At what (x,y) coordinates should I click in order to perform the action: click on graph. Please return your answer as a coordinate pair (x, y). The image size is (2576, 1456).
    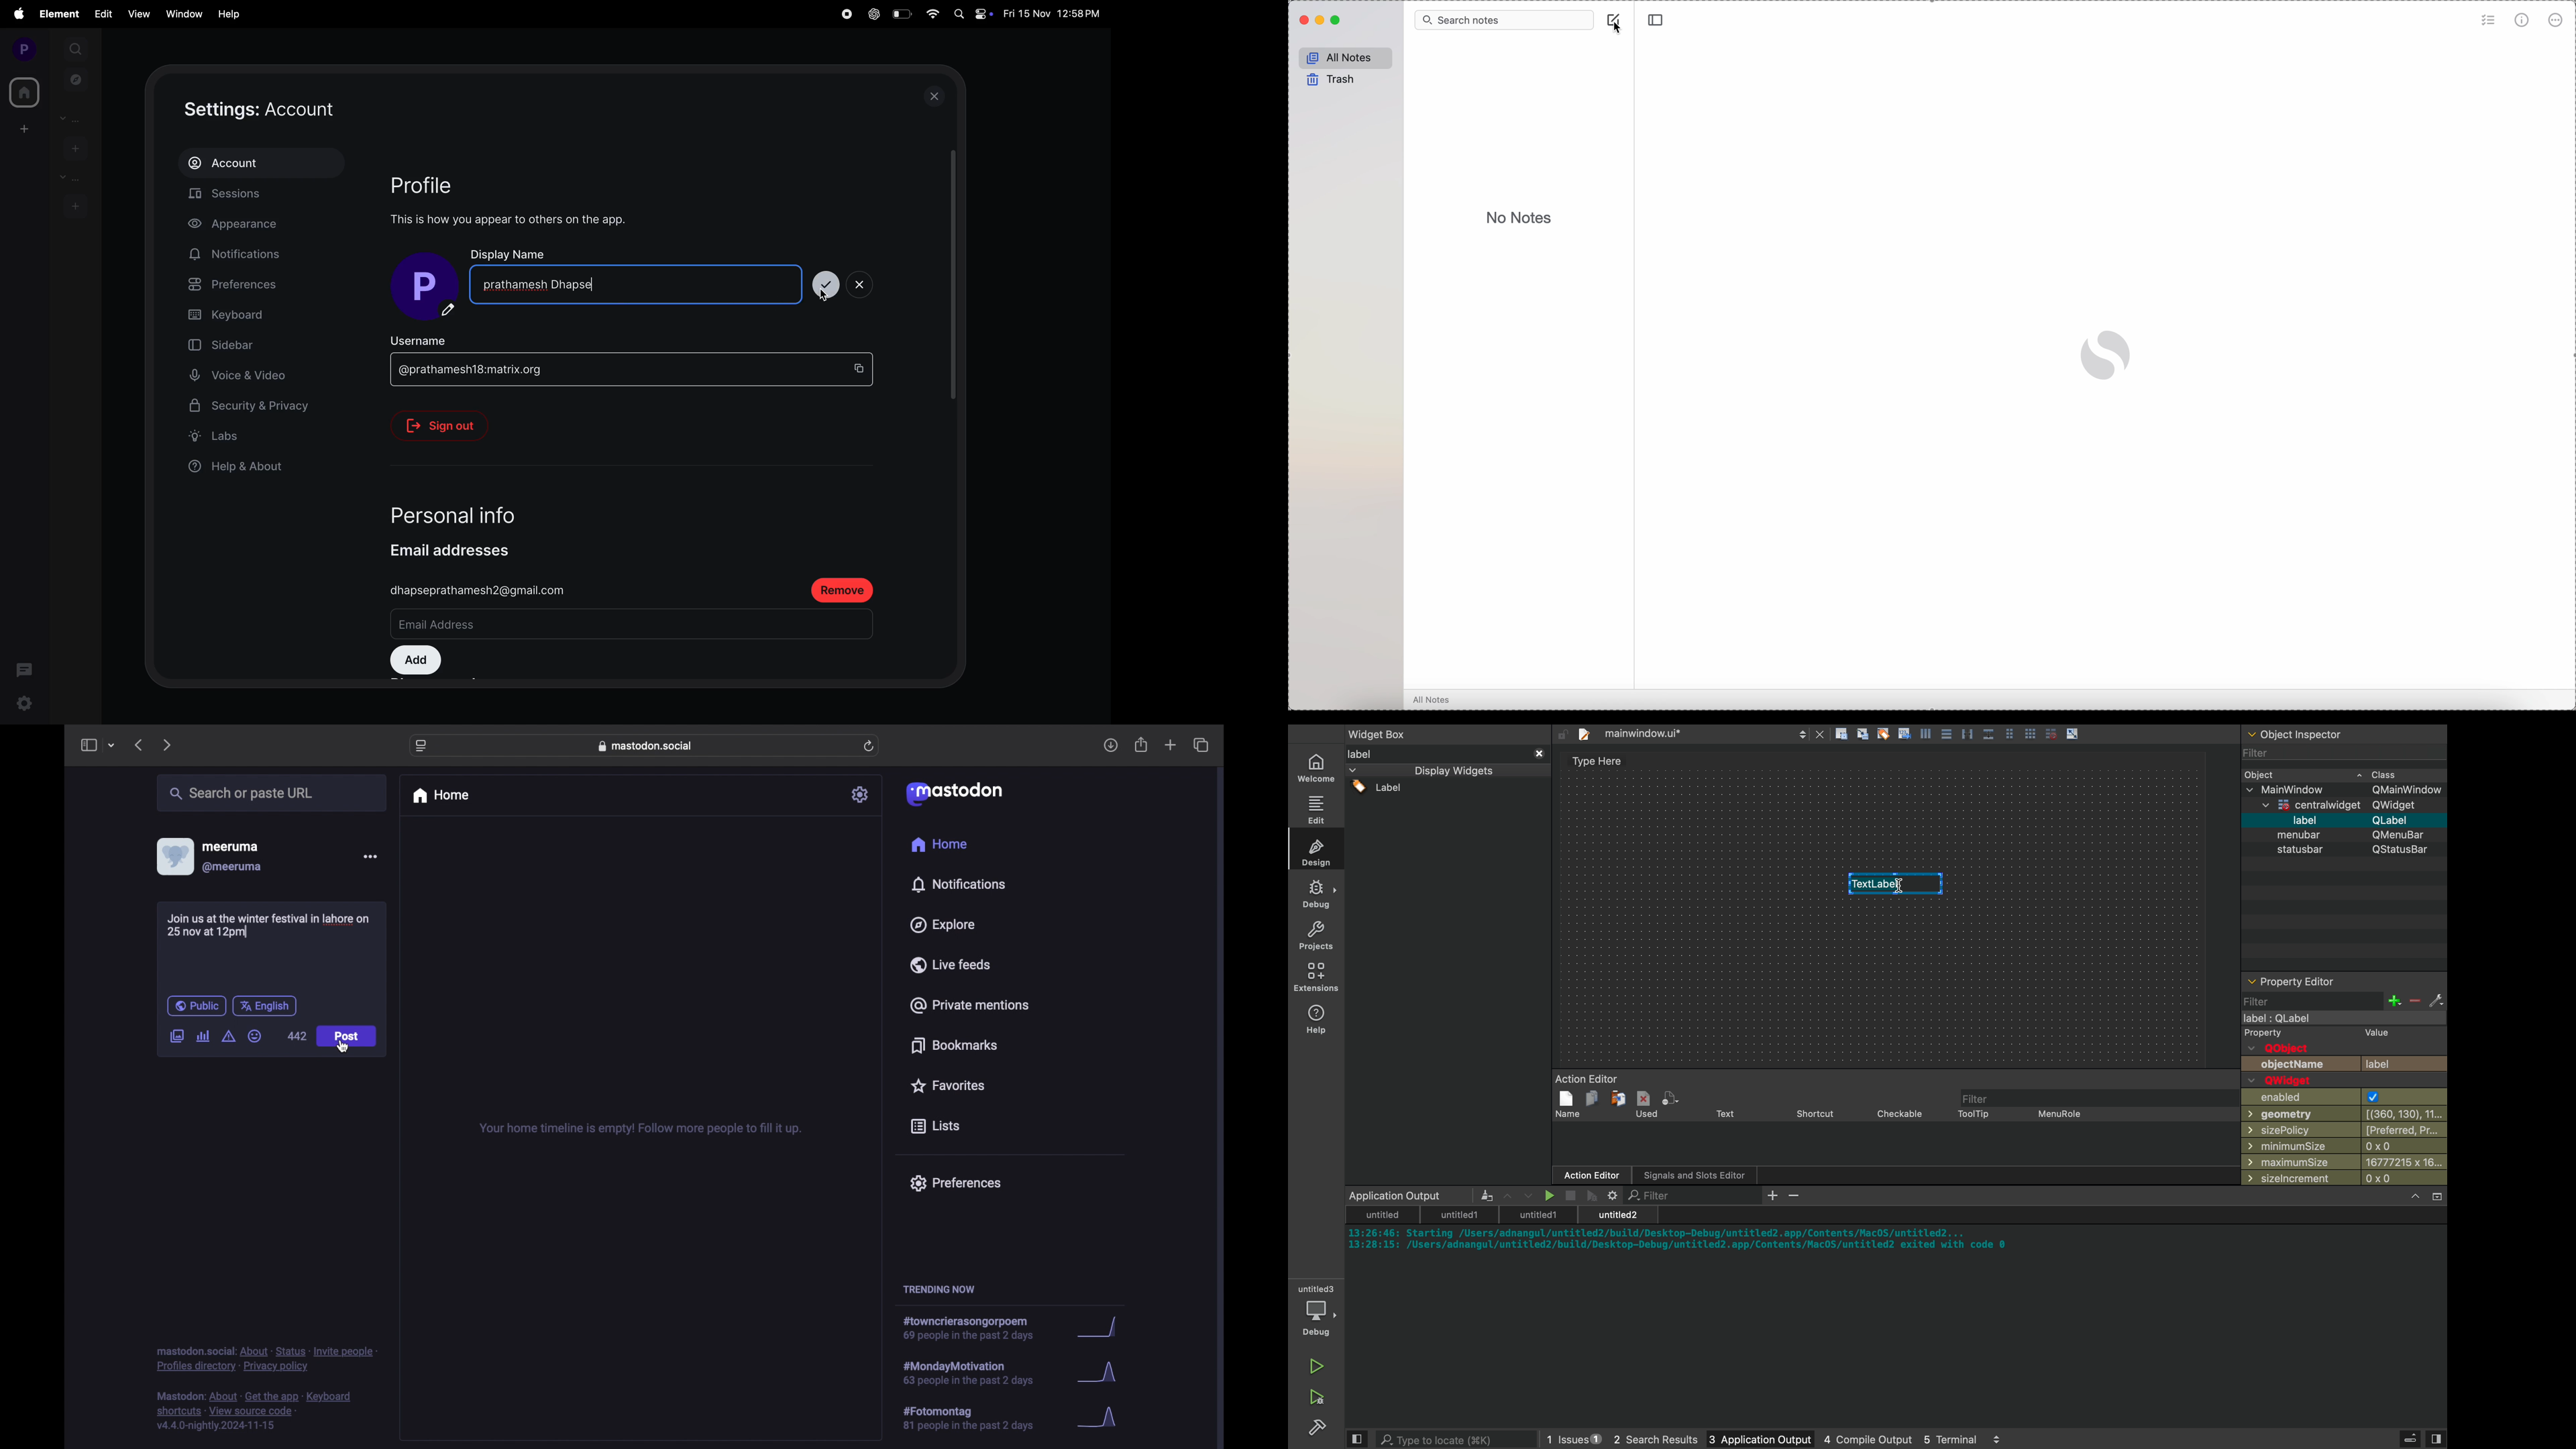
    Looking at the image, I should click on (1101, 1375).